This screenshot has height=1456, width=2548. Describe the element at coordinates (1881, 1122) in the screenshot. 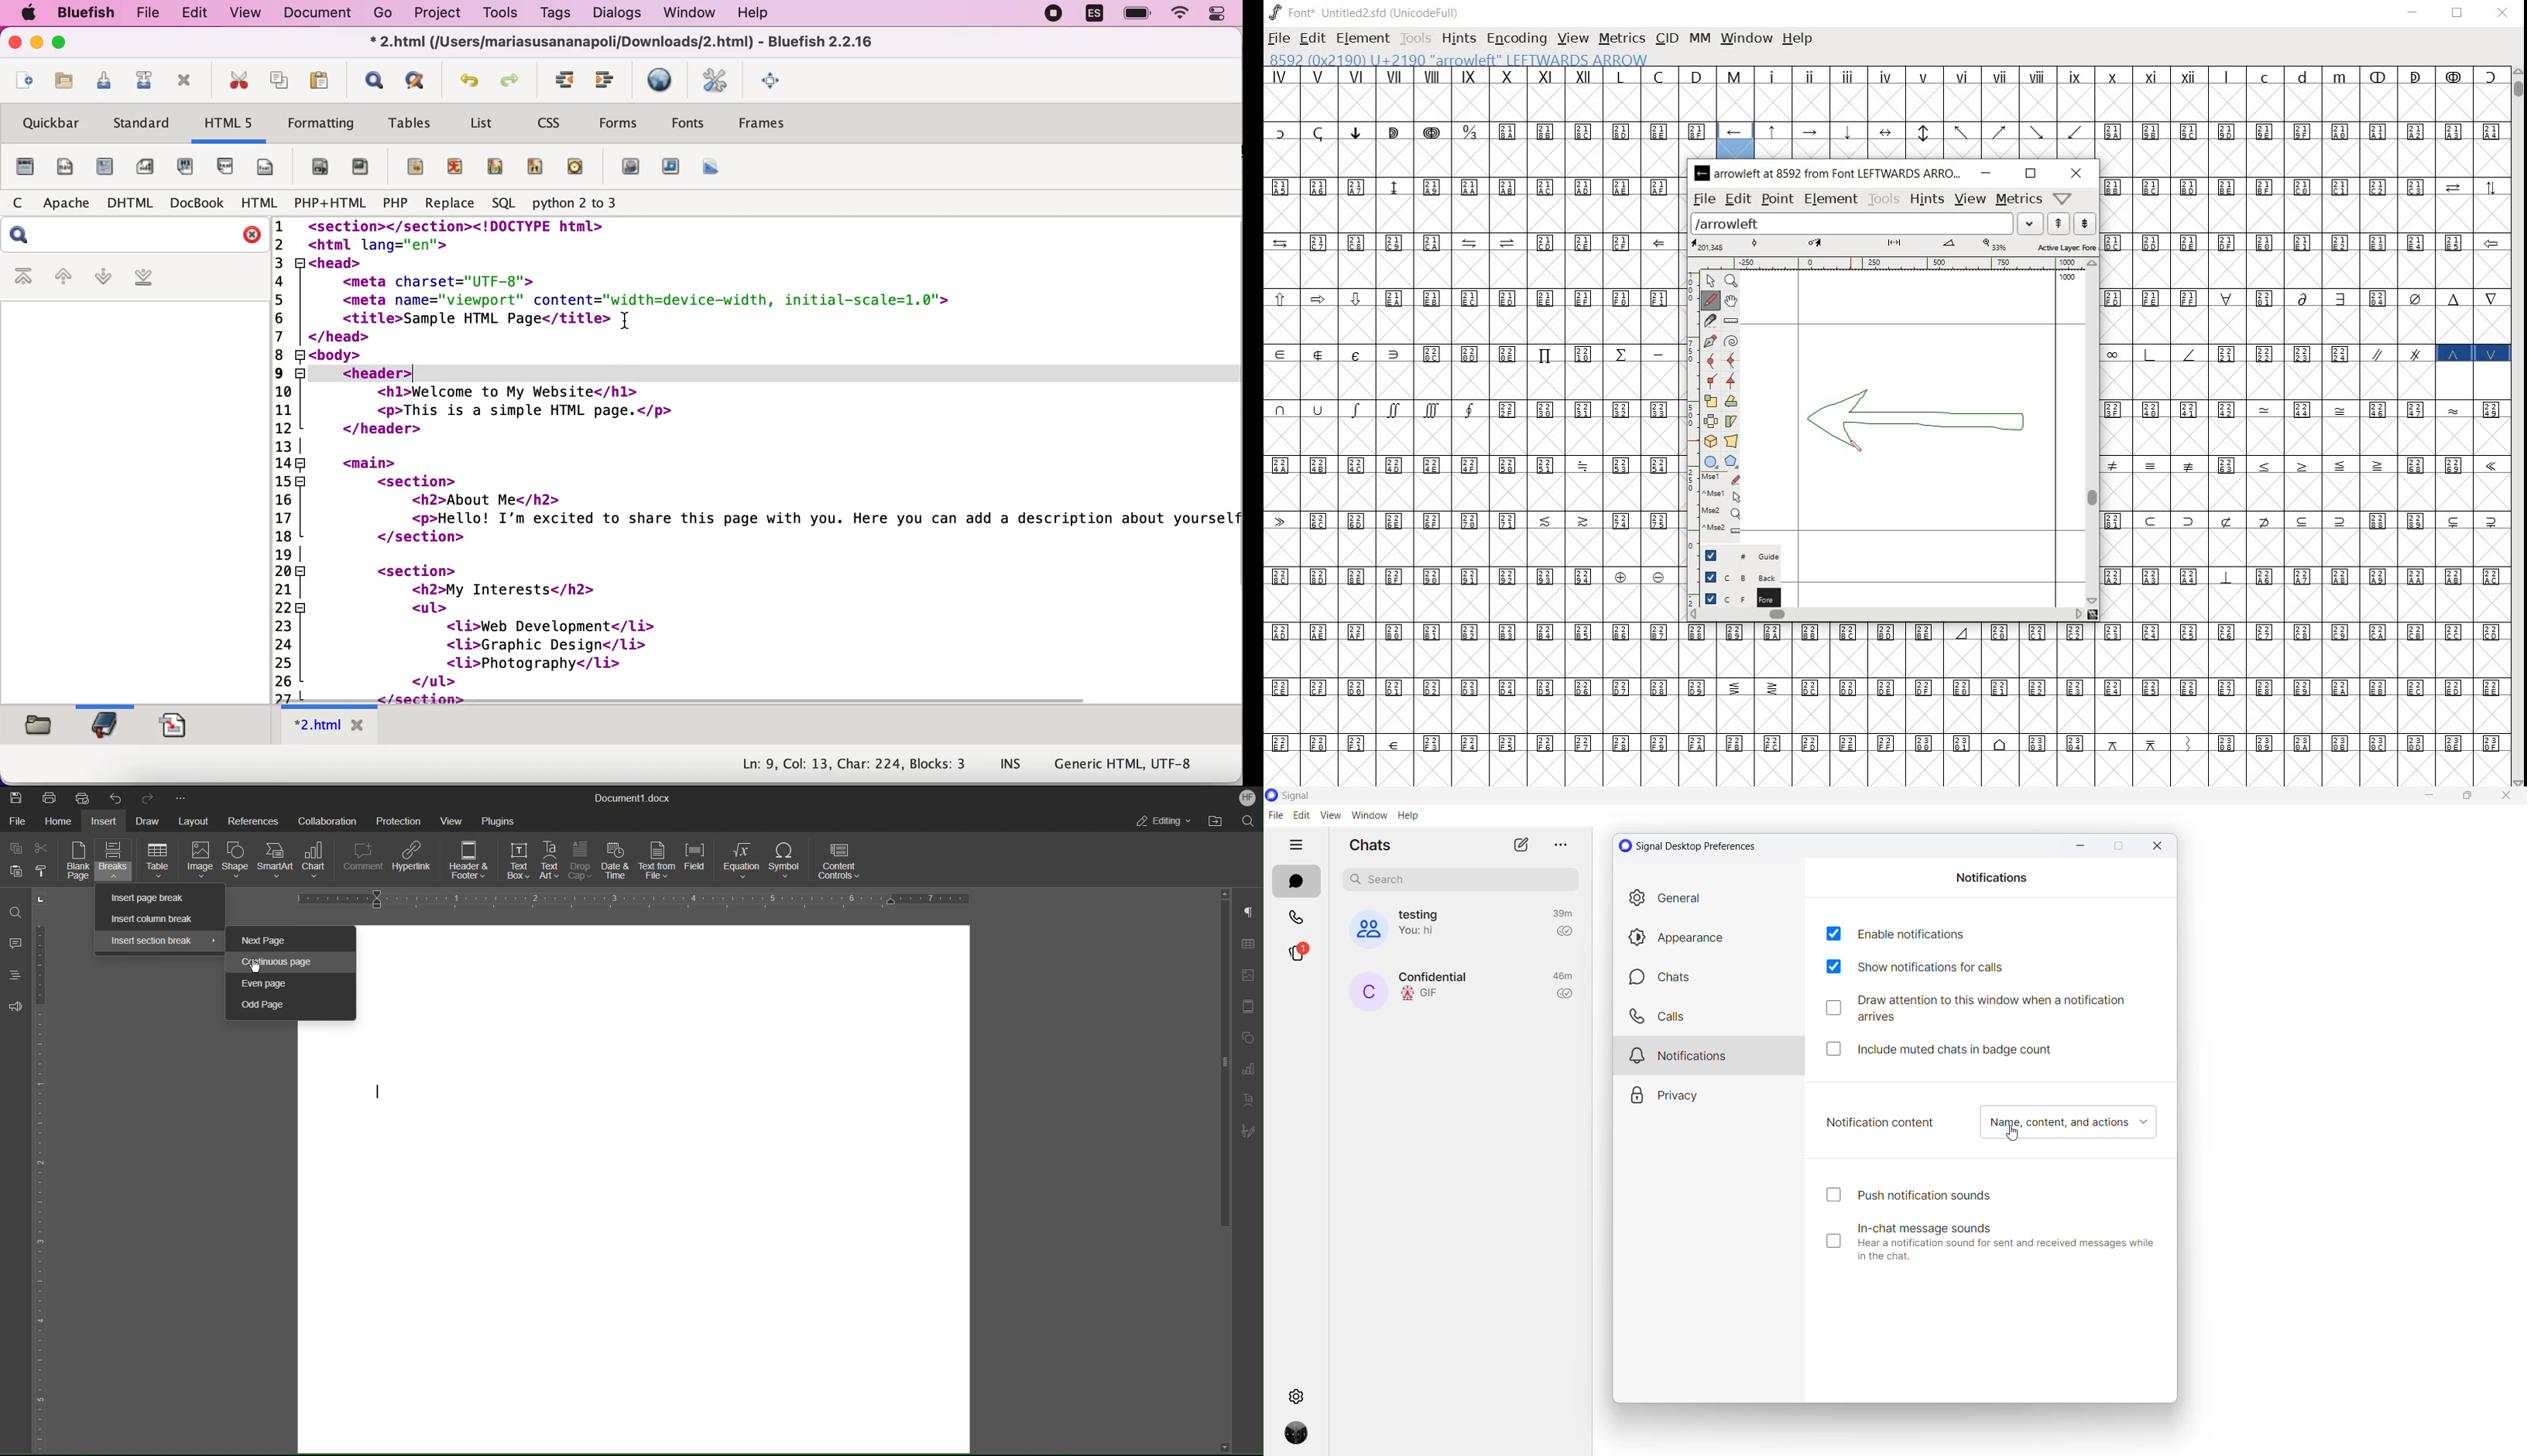

I see `notification content` at that location.